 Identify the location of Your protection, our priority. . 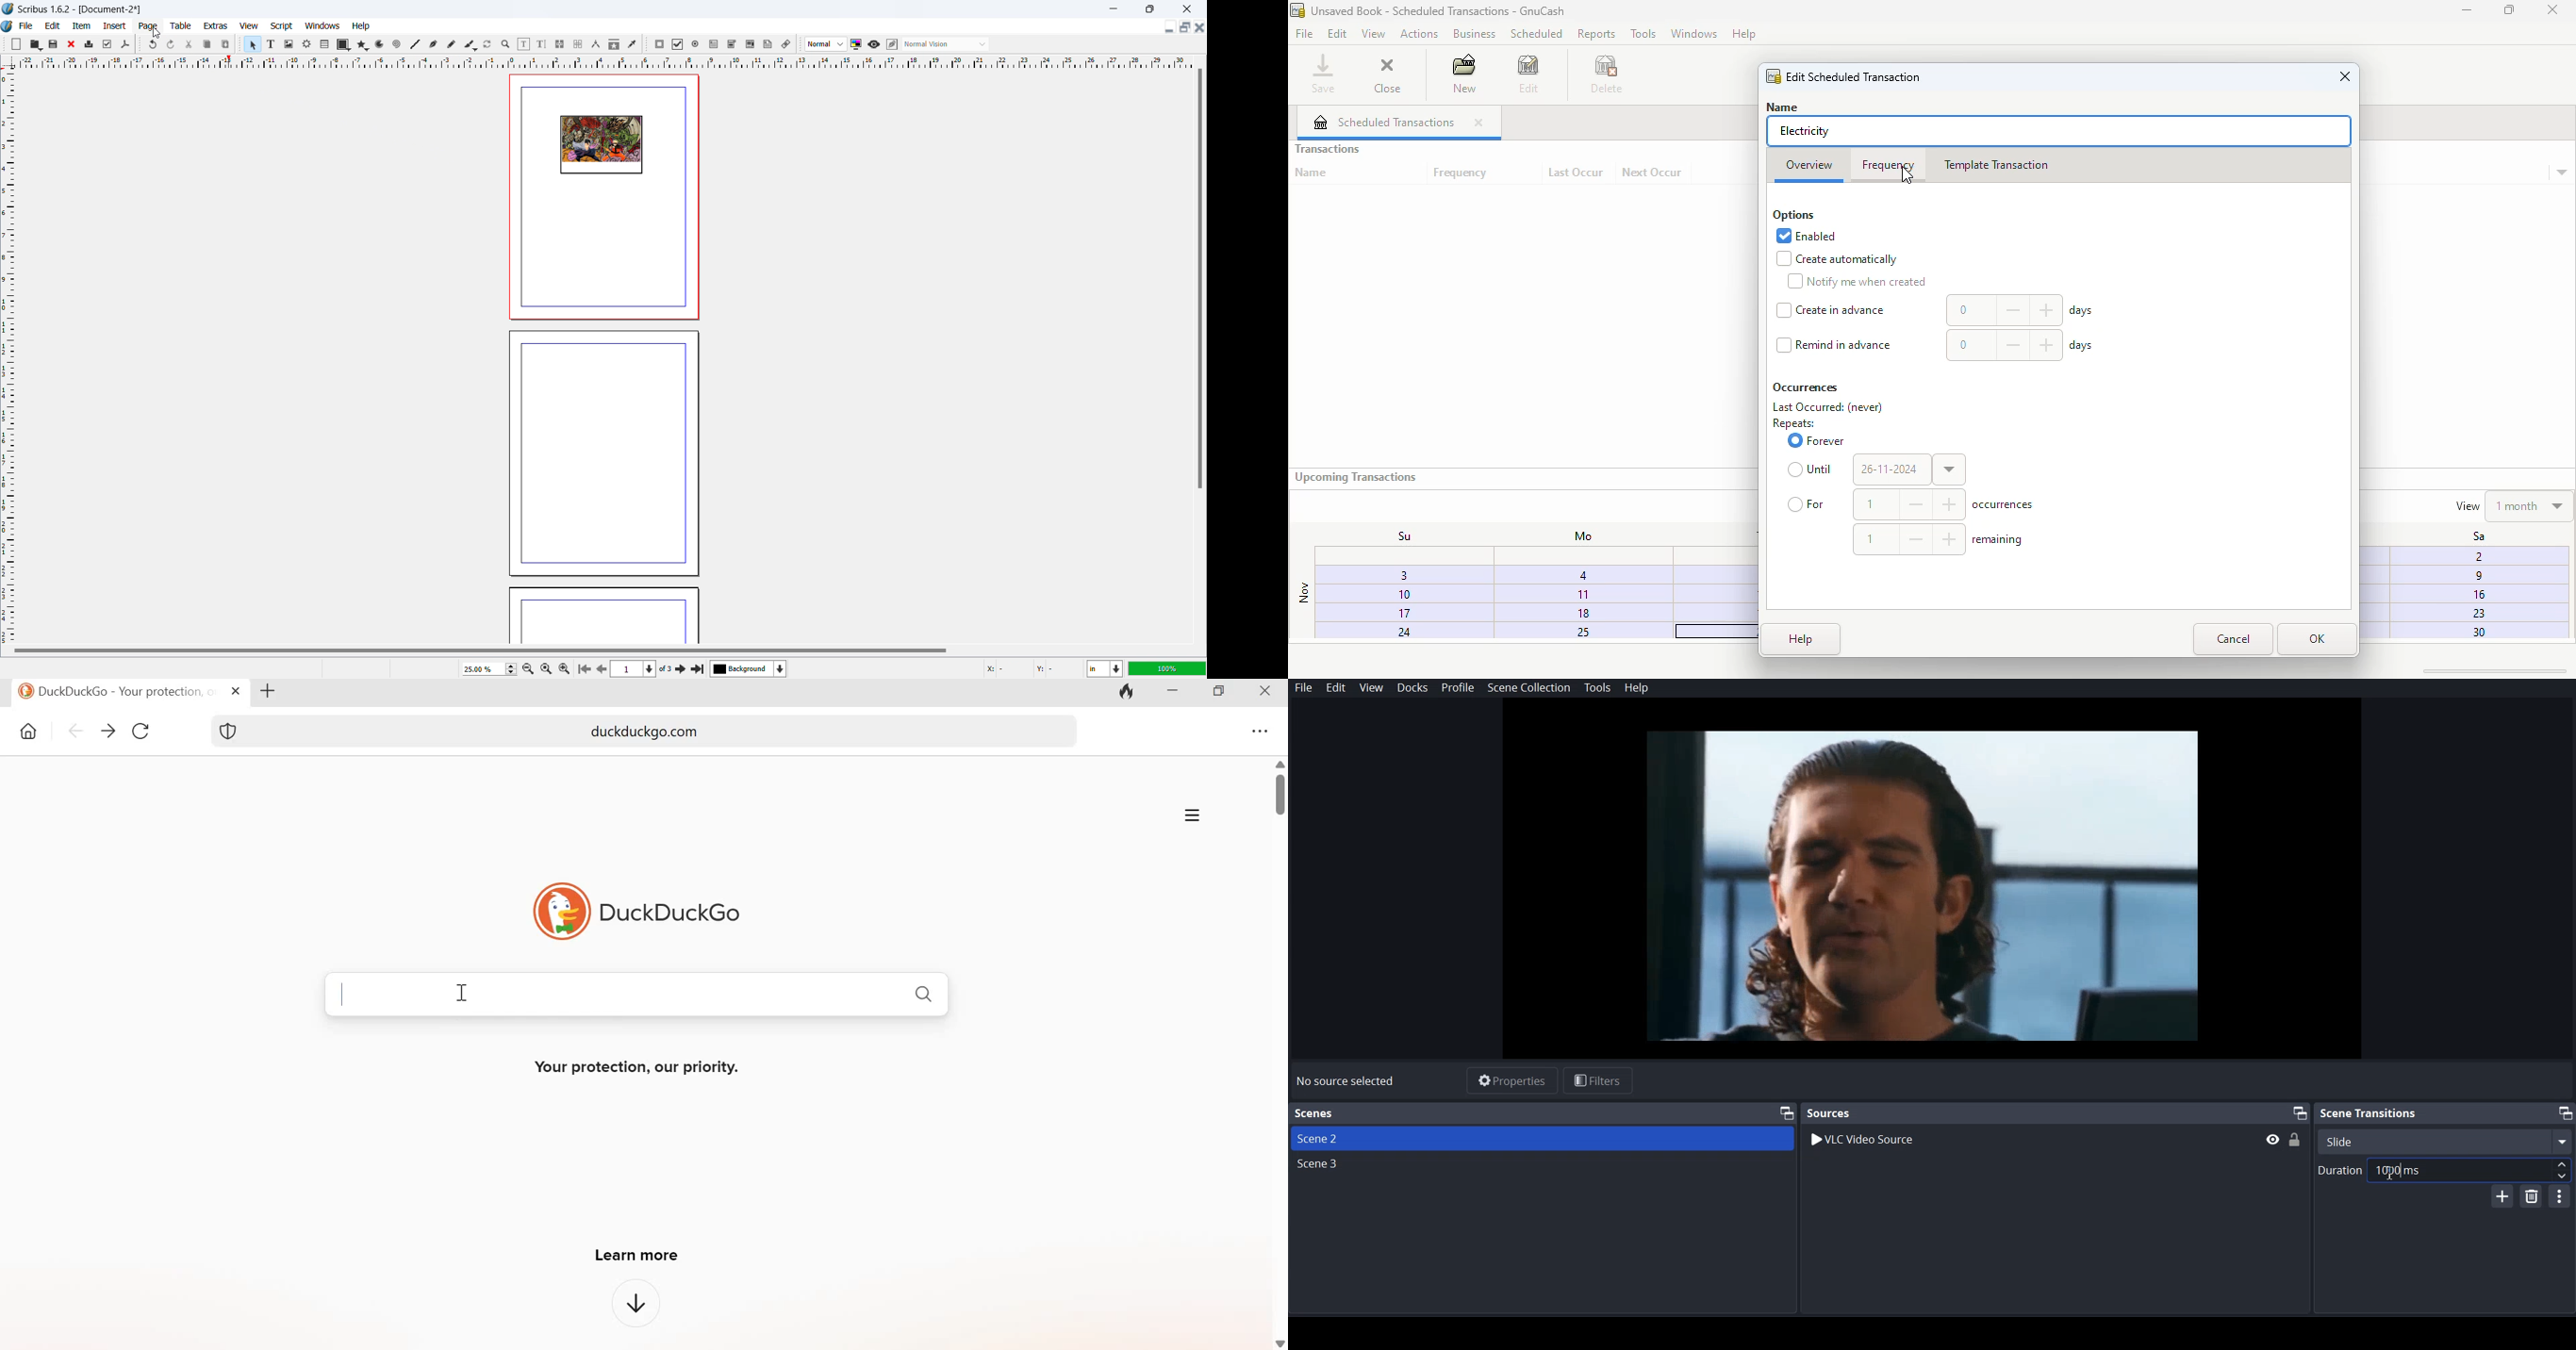
(645, 1070).